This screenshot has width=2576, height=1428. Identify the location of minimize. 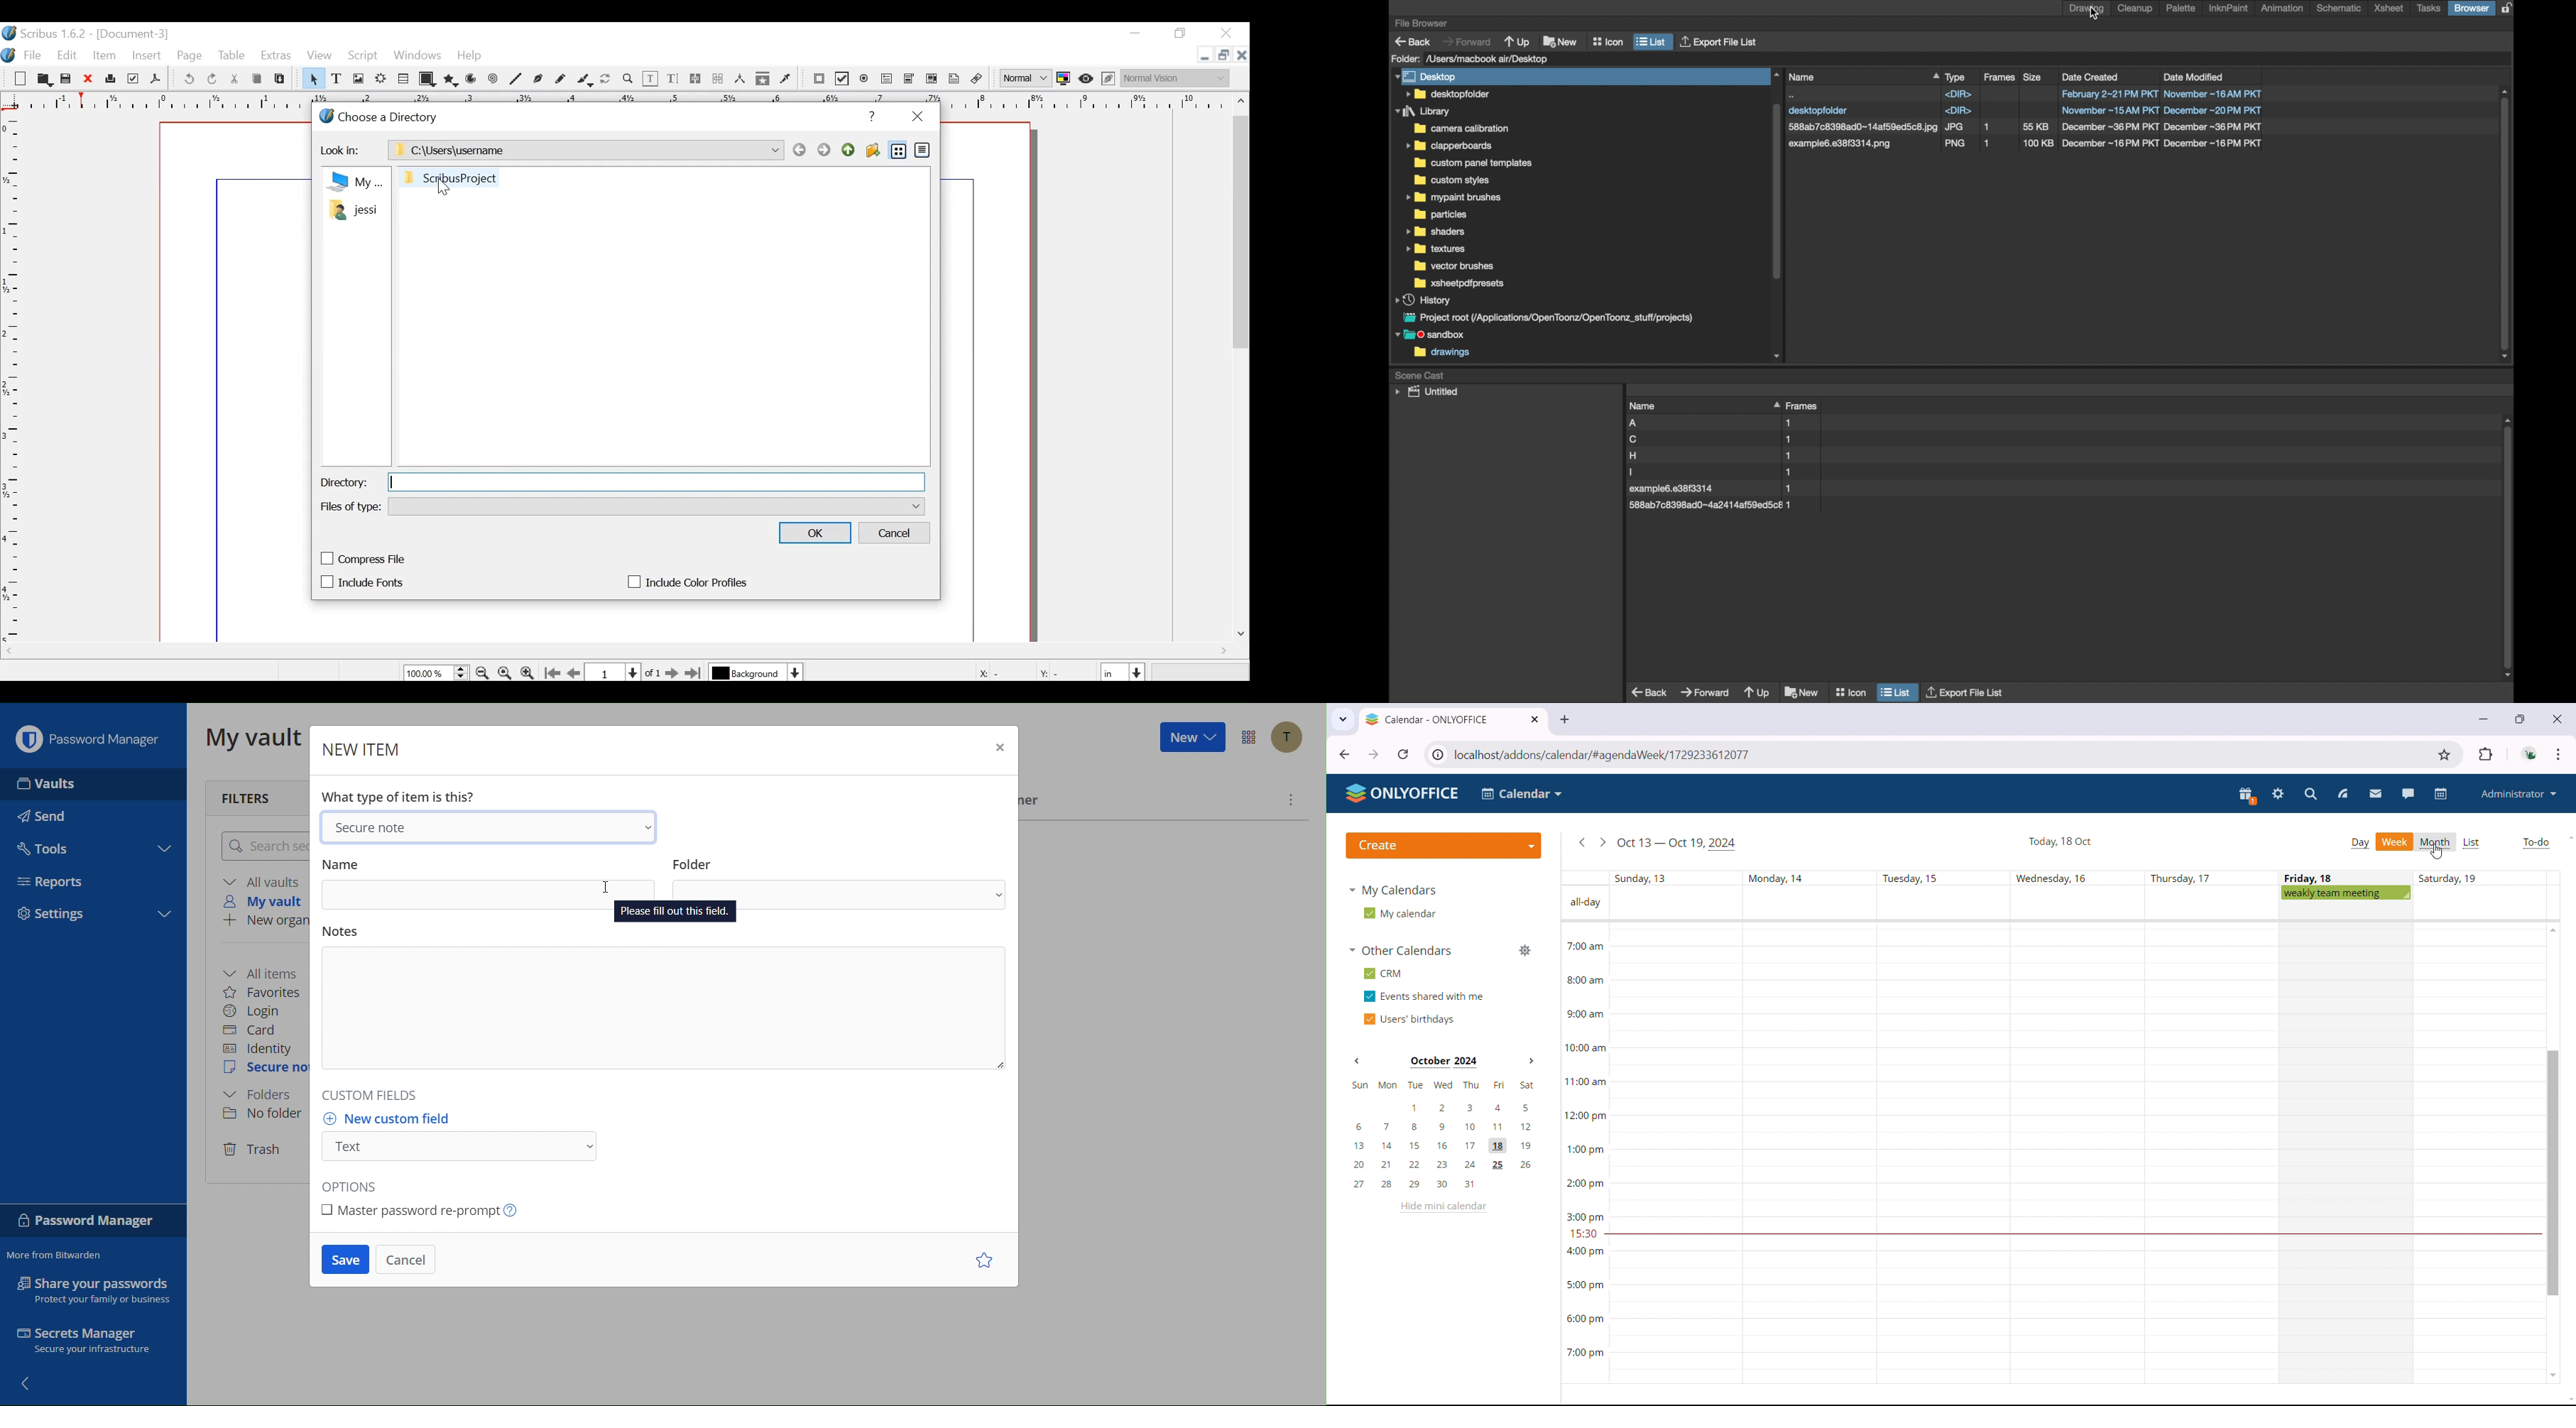
(2485, 719).